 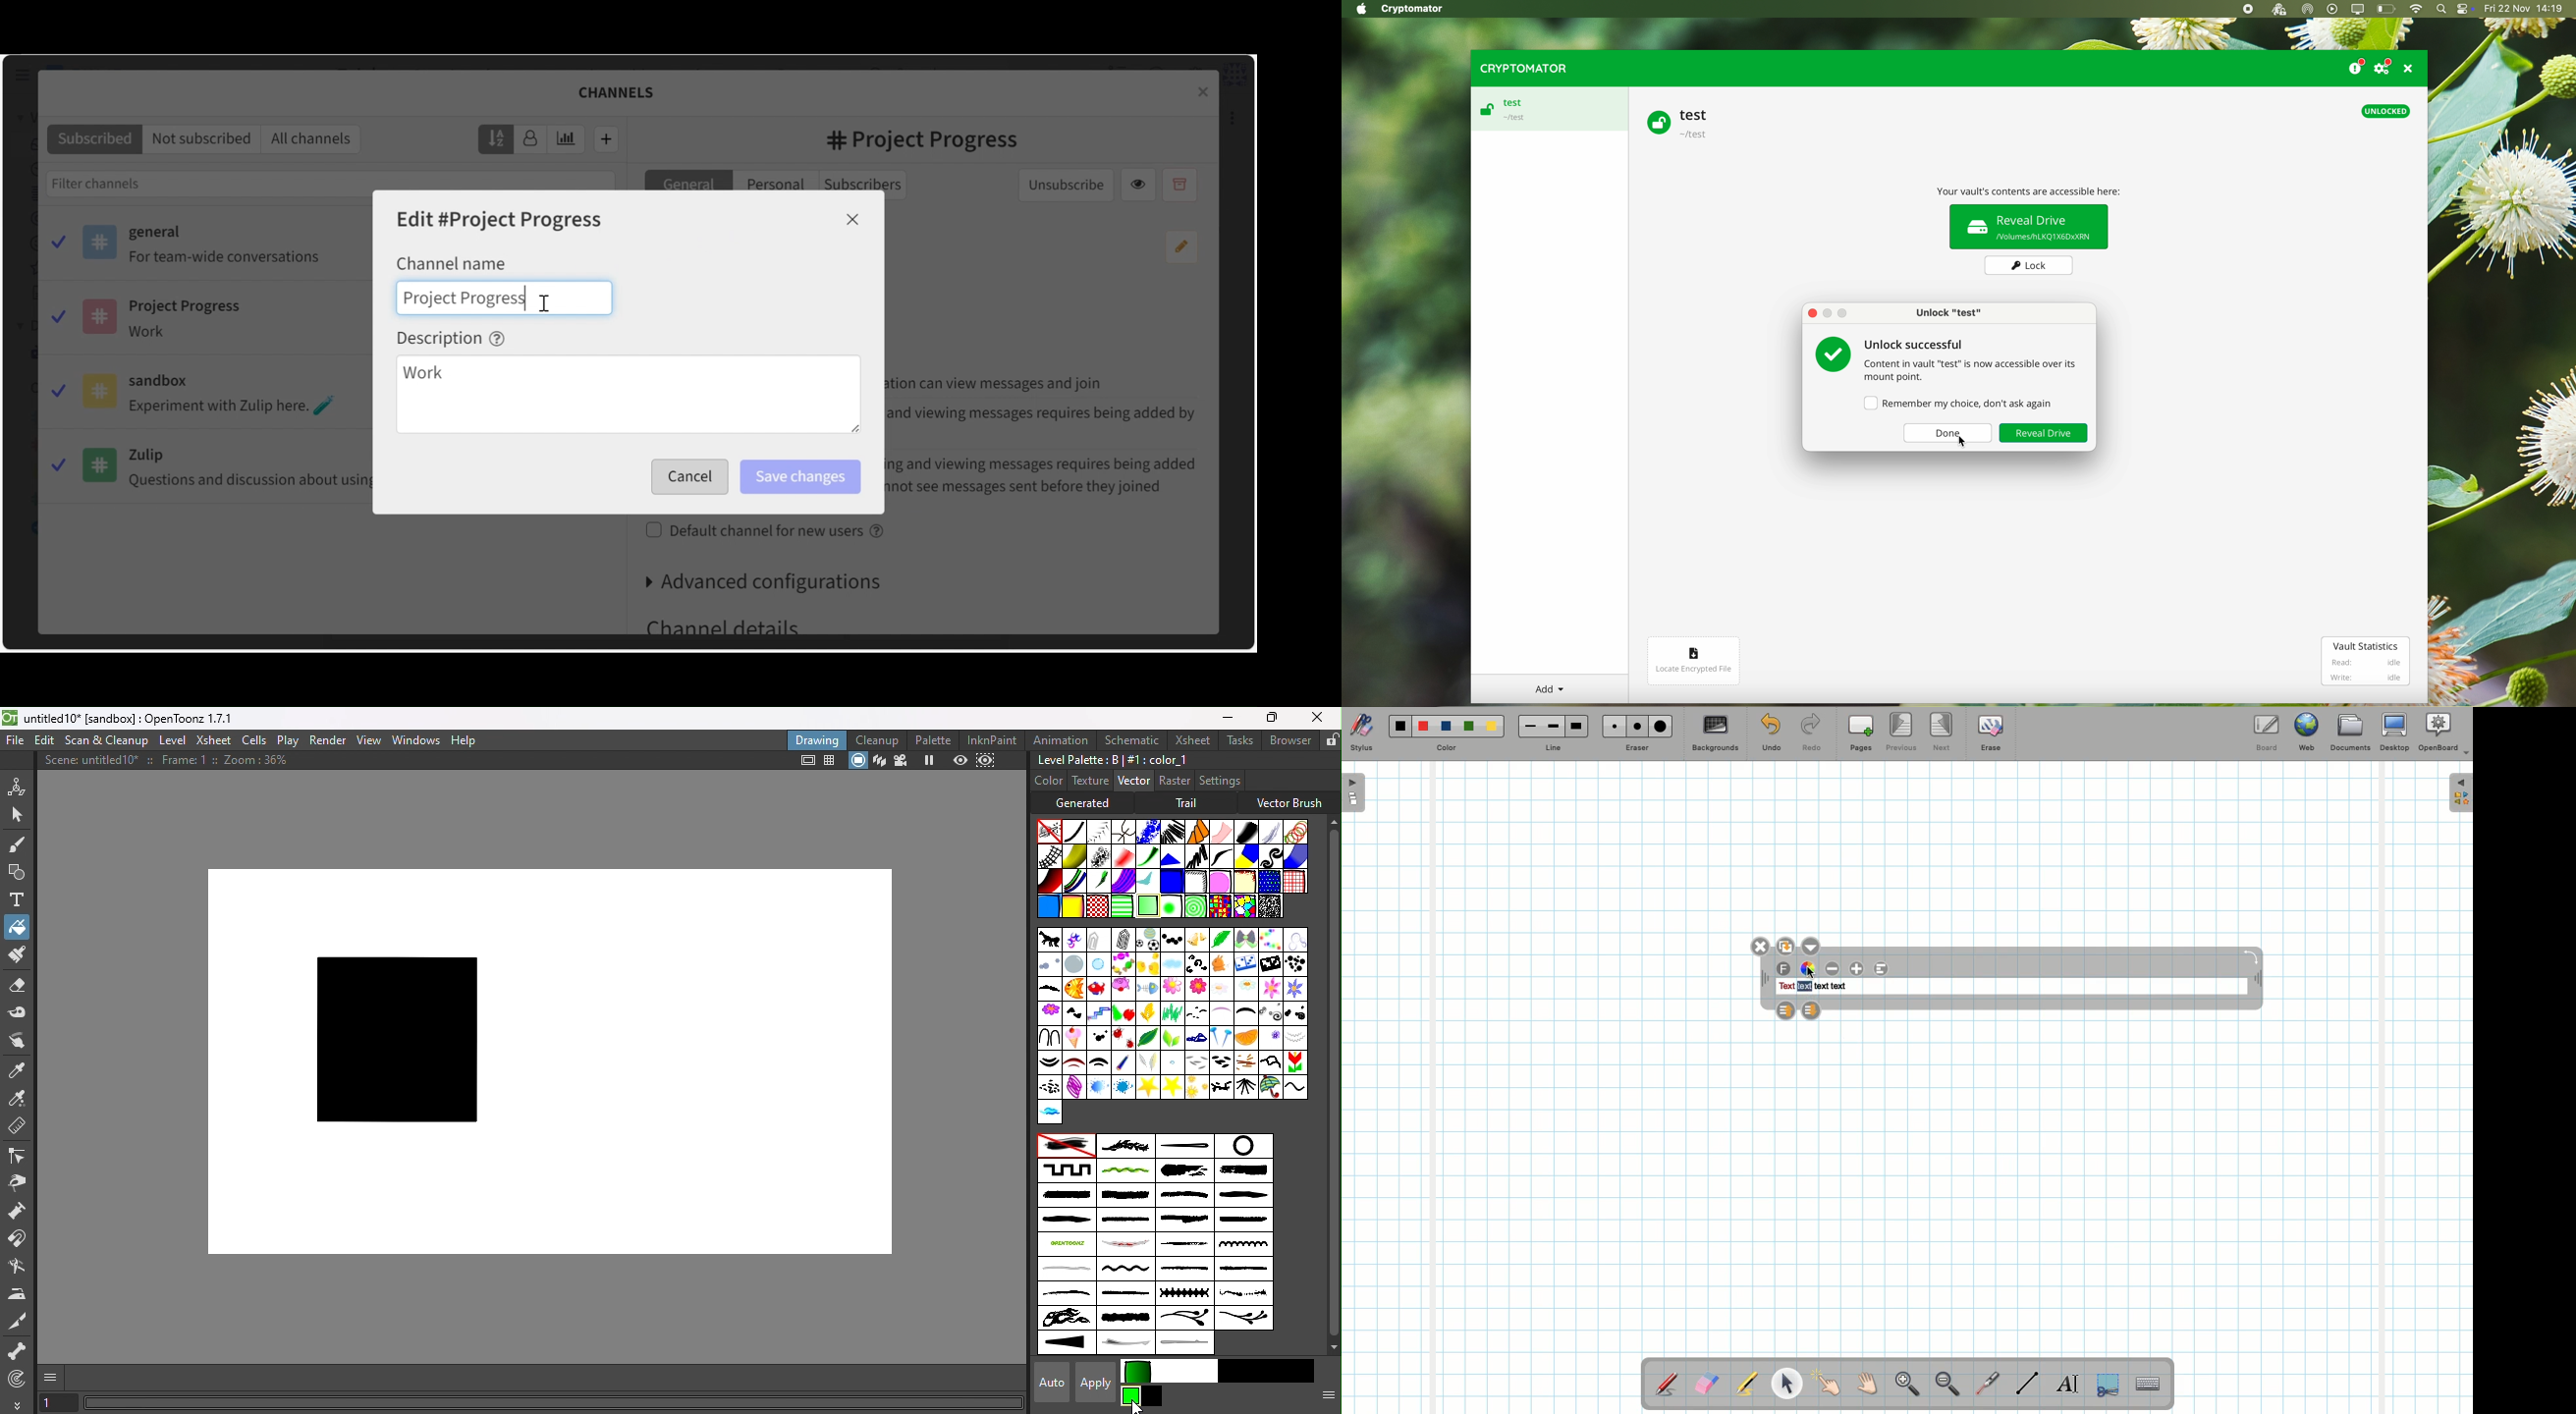 I want to click on test vault unlocked, so click(x=1548, y=109).